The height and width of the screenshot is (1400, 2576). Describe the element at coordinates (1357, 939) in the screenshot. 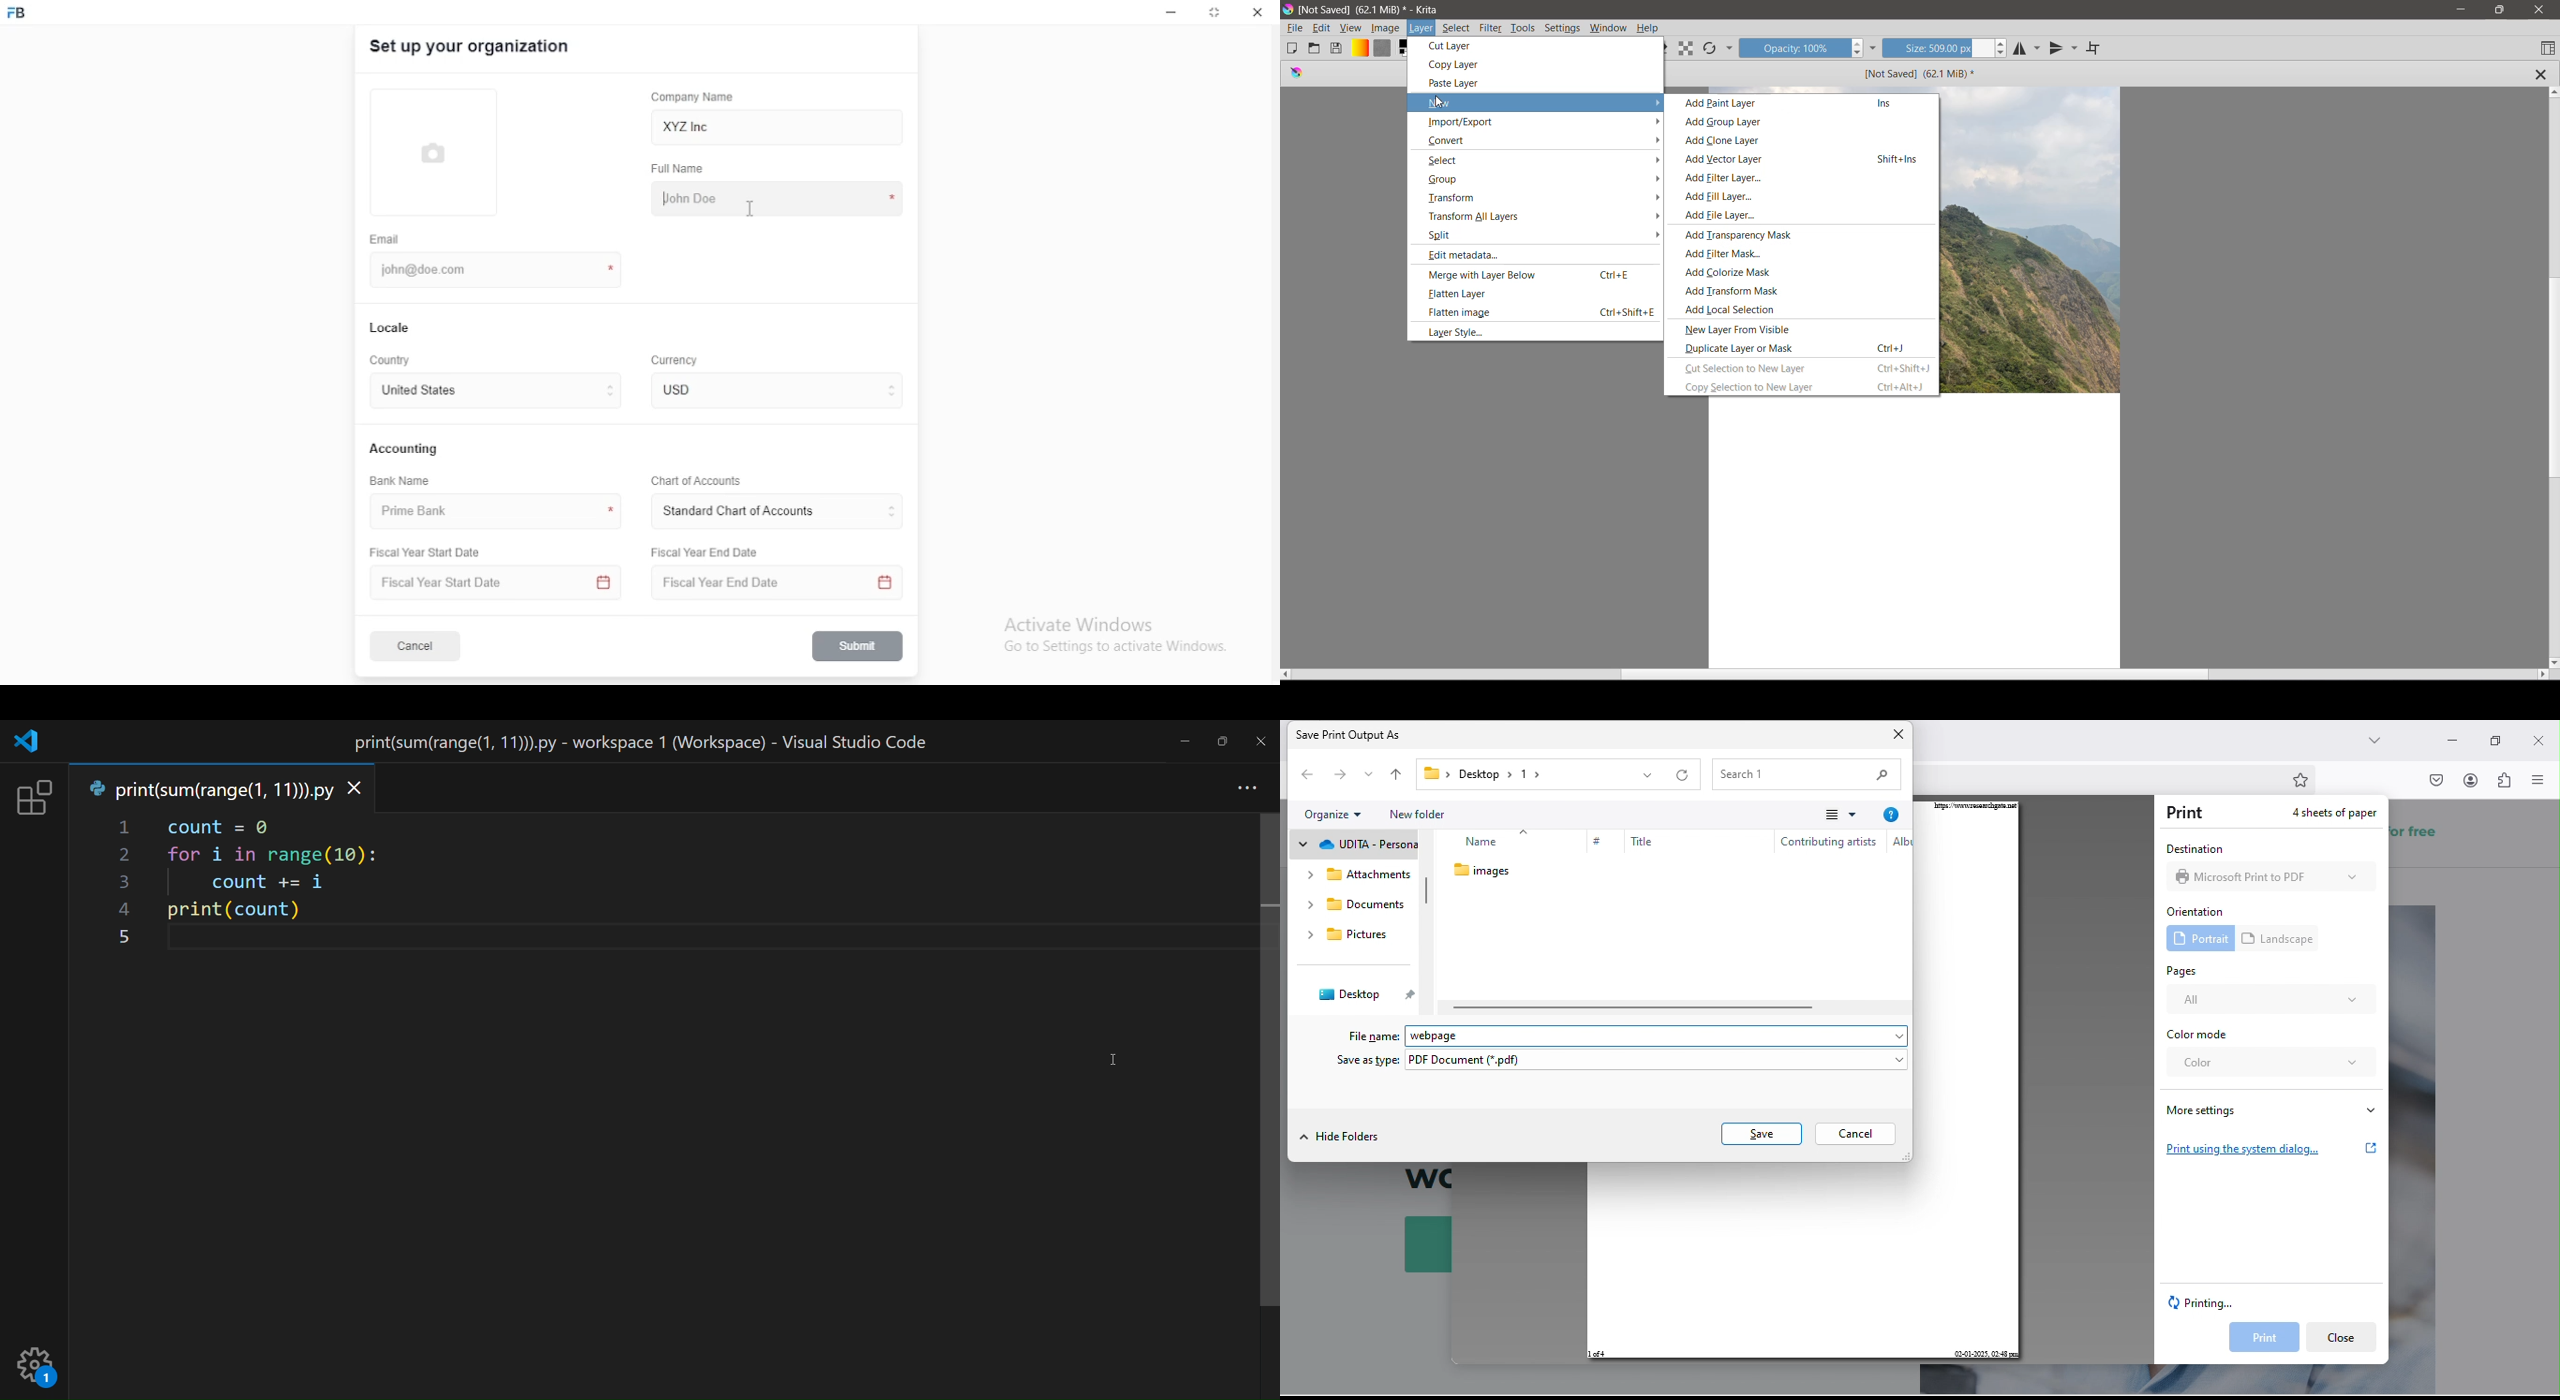

I see `documents` at that location.